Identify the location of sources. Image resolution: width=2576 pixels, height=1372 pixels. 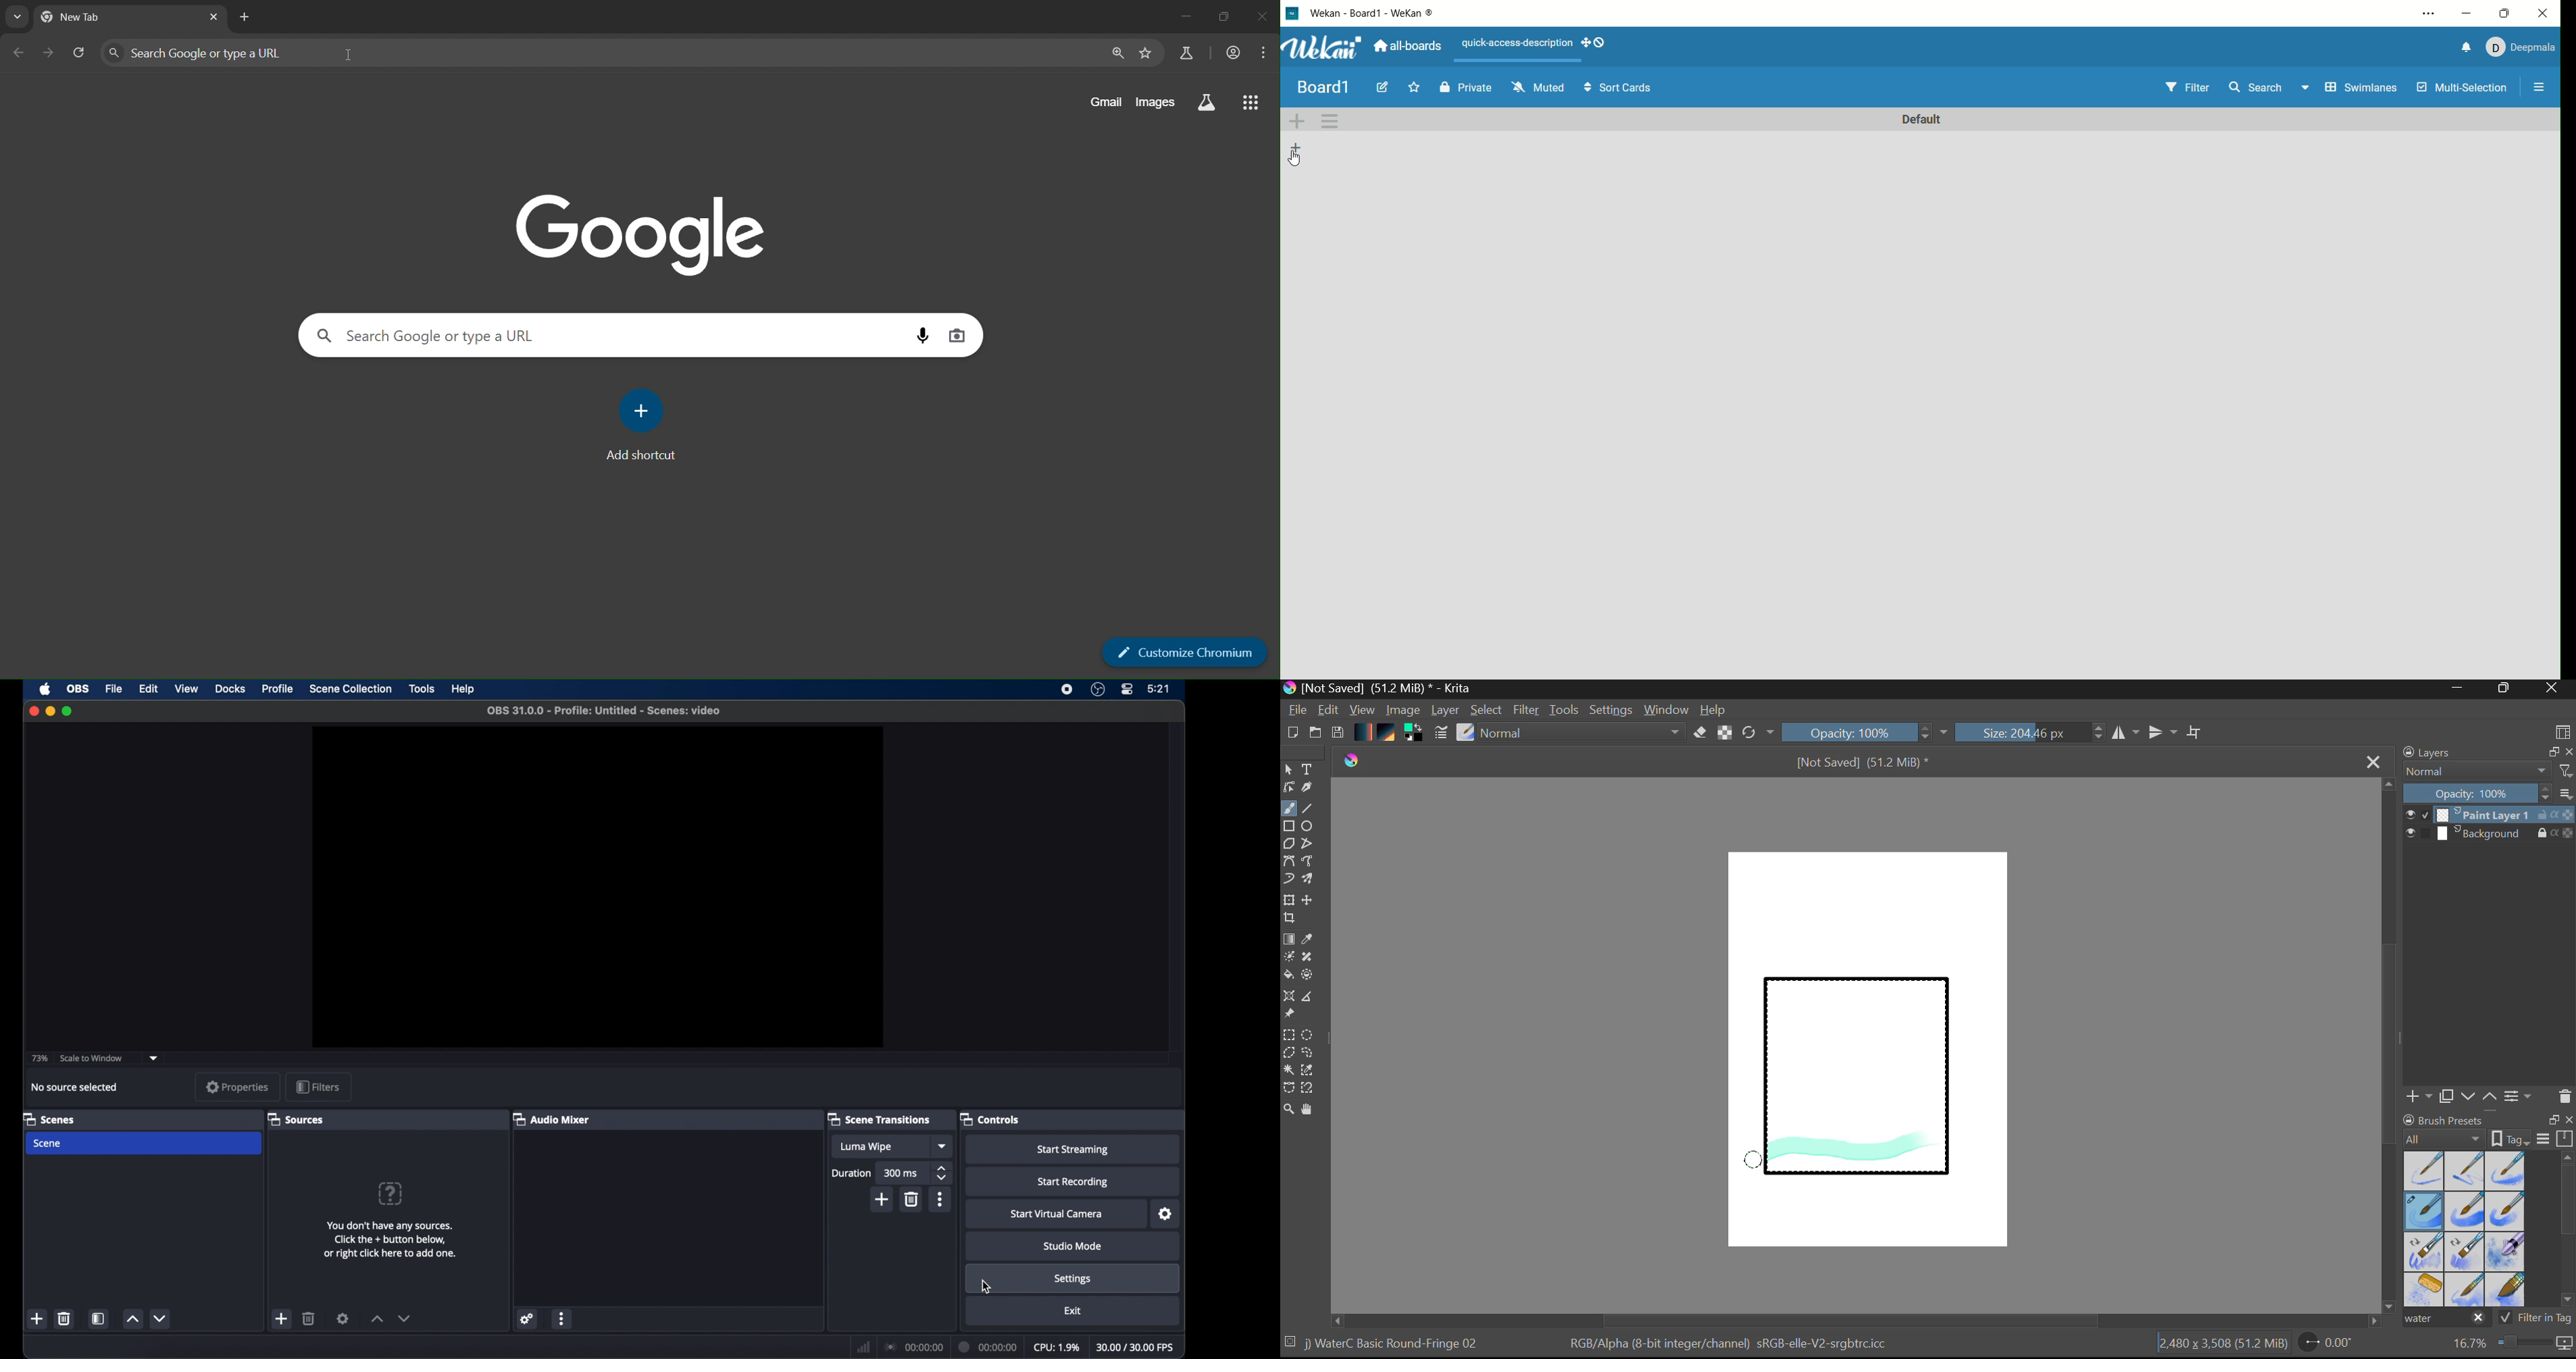
(295, 1119).